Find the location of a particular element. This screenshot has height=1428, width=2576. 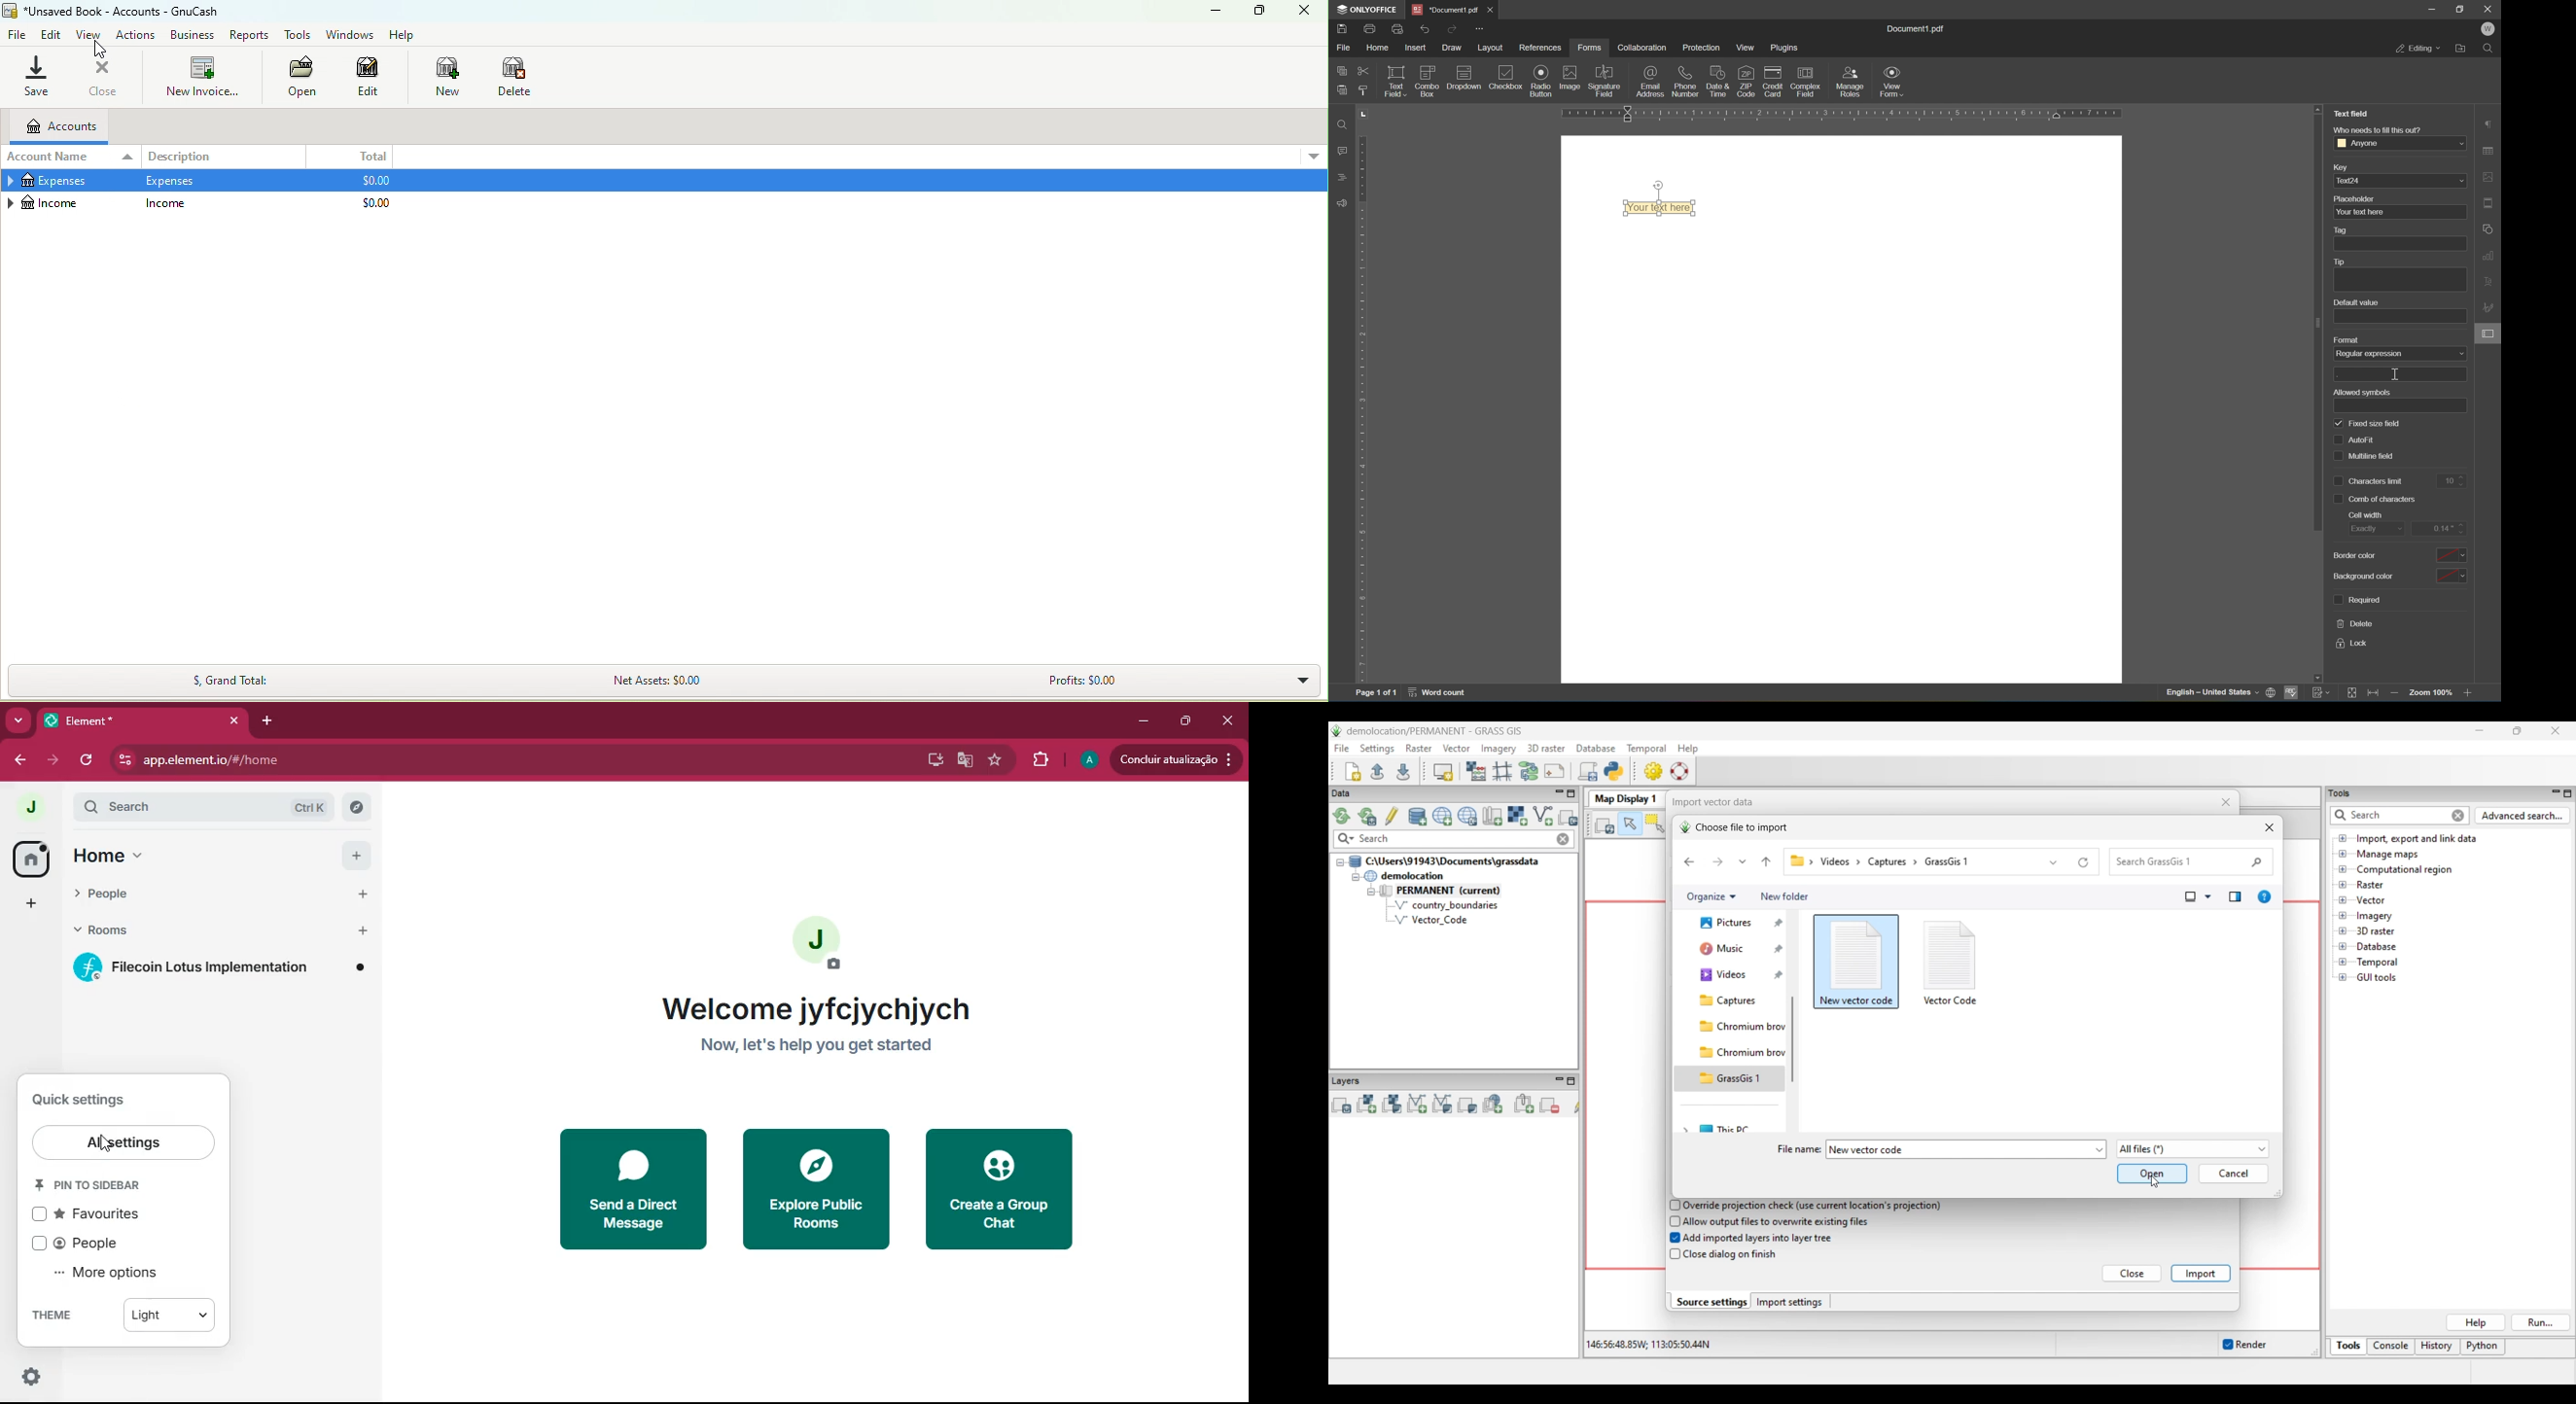

save is located at coordinates (1342, 30).